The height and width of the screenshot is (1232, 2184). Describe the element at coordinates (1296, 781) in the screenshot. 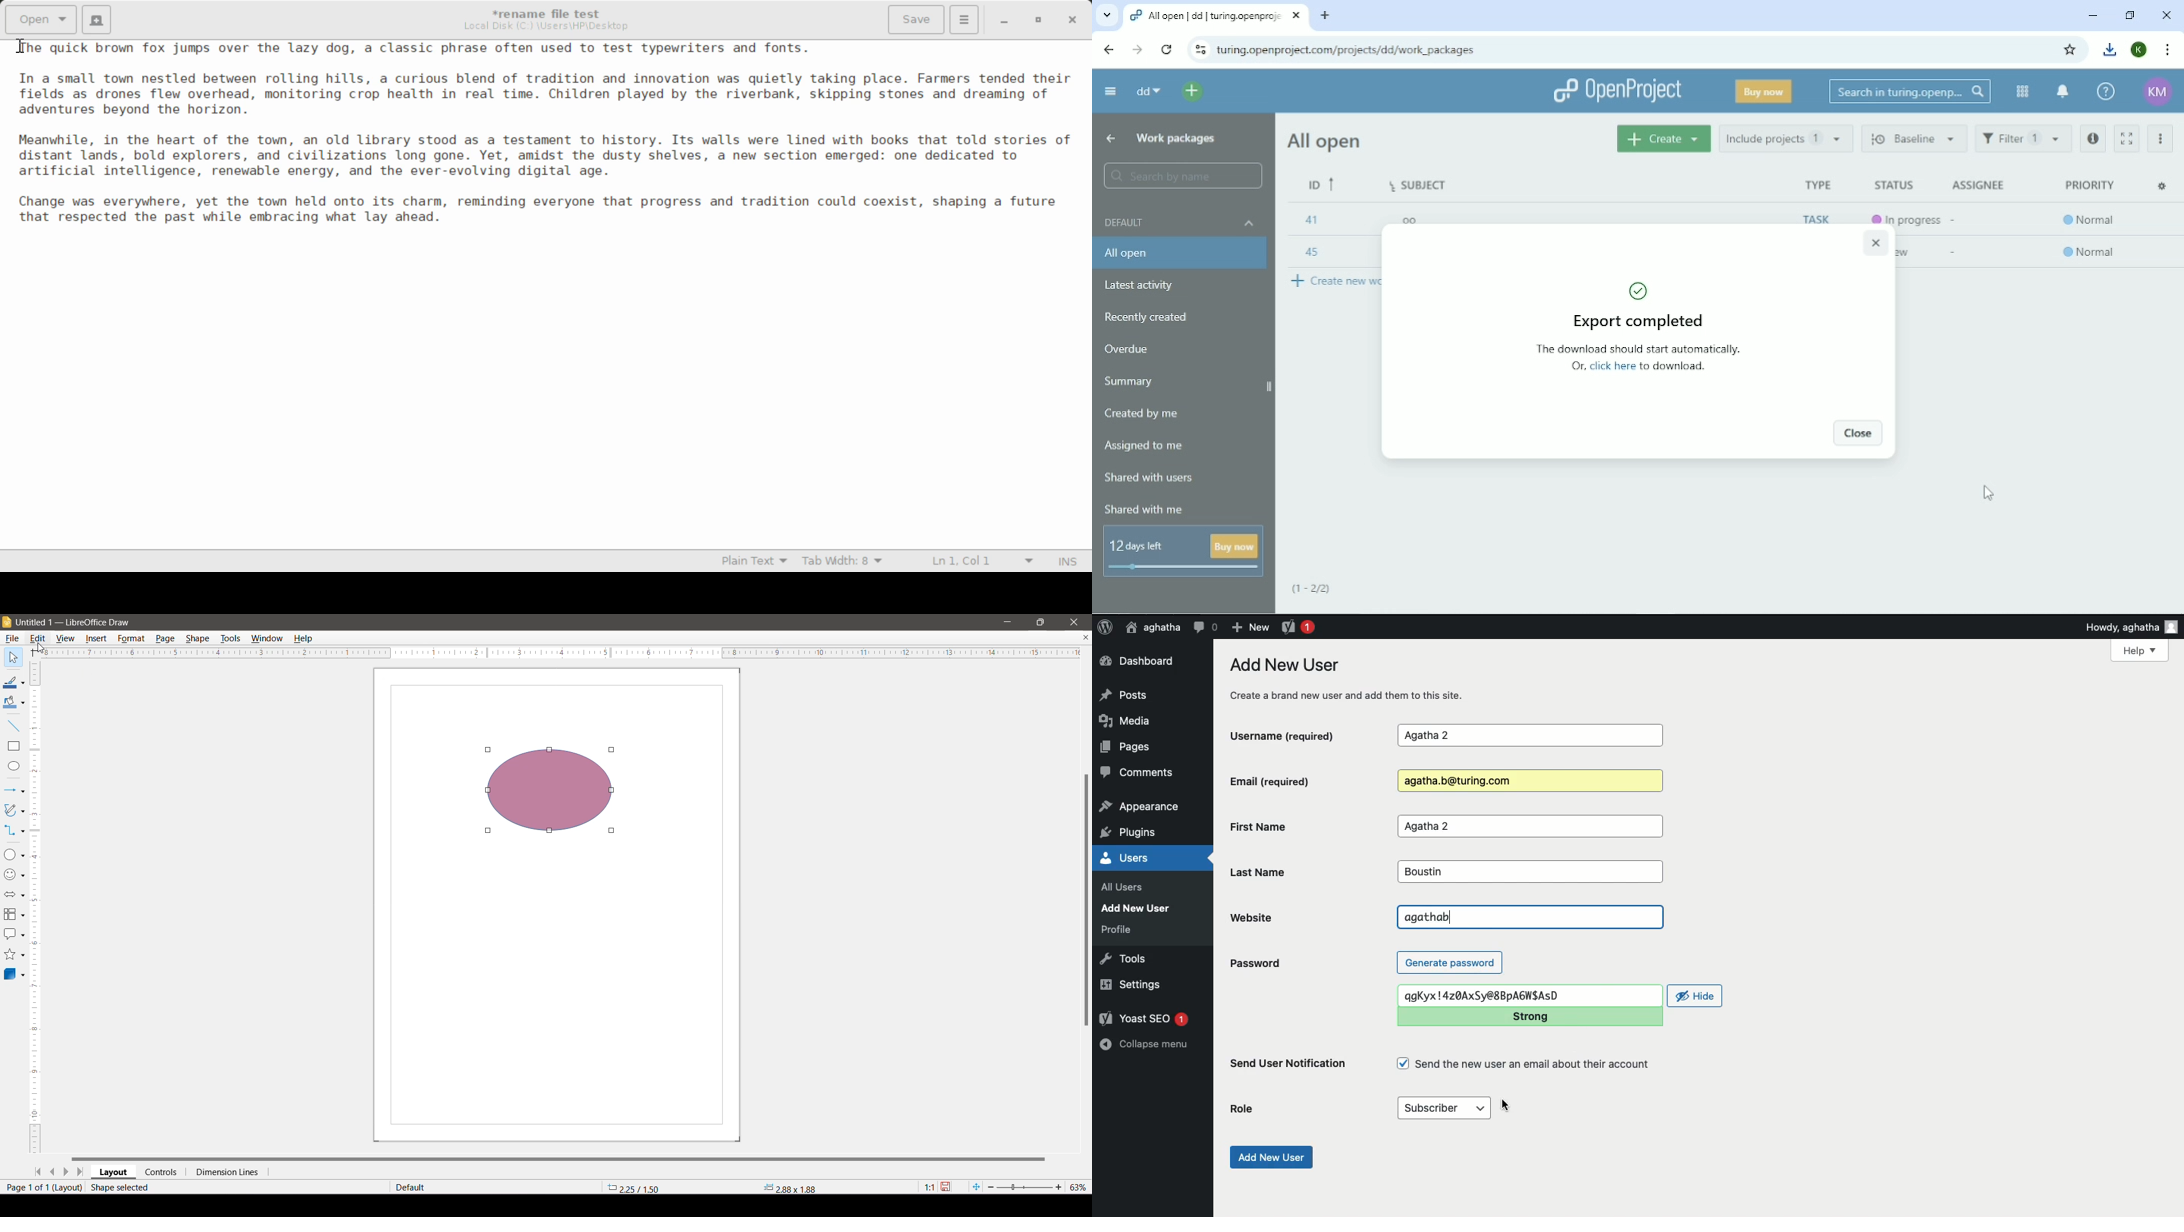

I see `Email (required)` at that location.